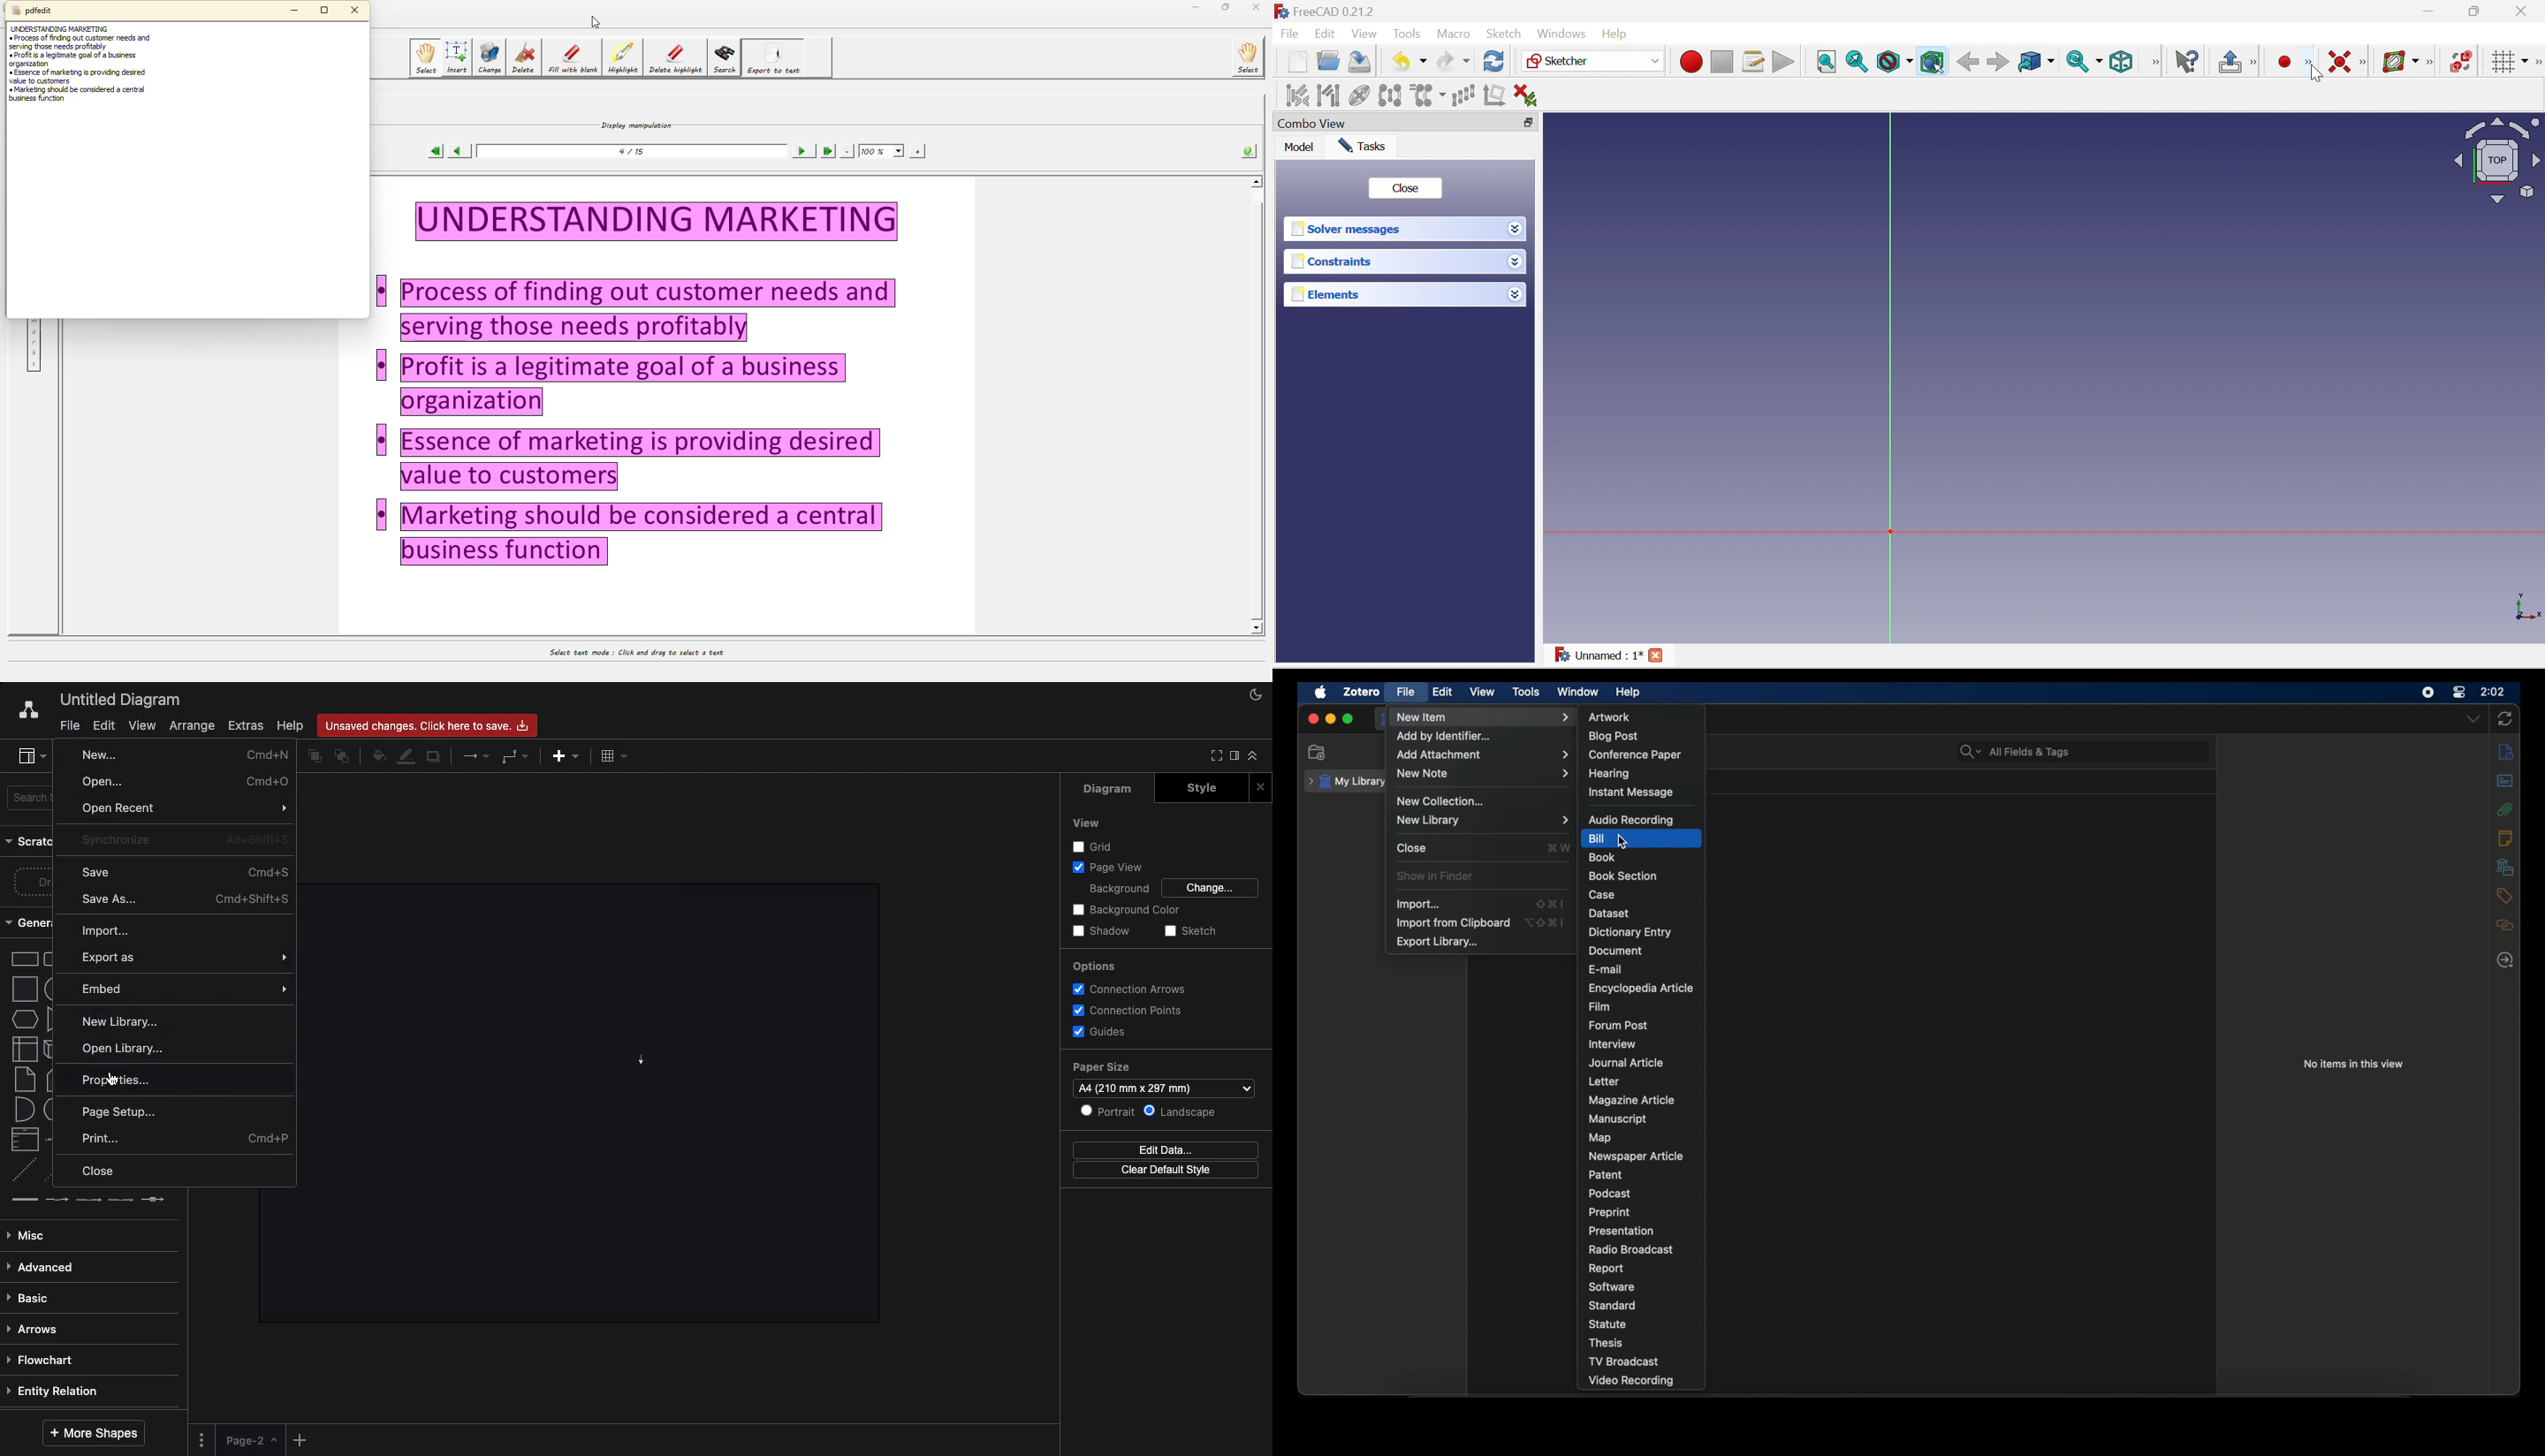 The height and width of the screenshot is (1456, 2548). Describe the element at coordinates (1625, 876) in the screenshot. I see `book section` at that location.